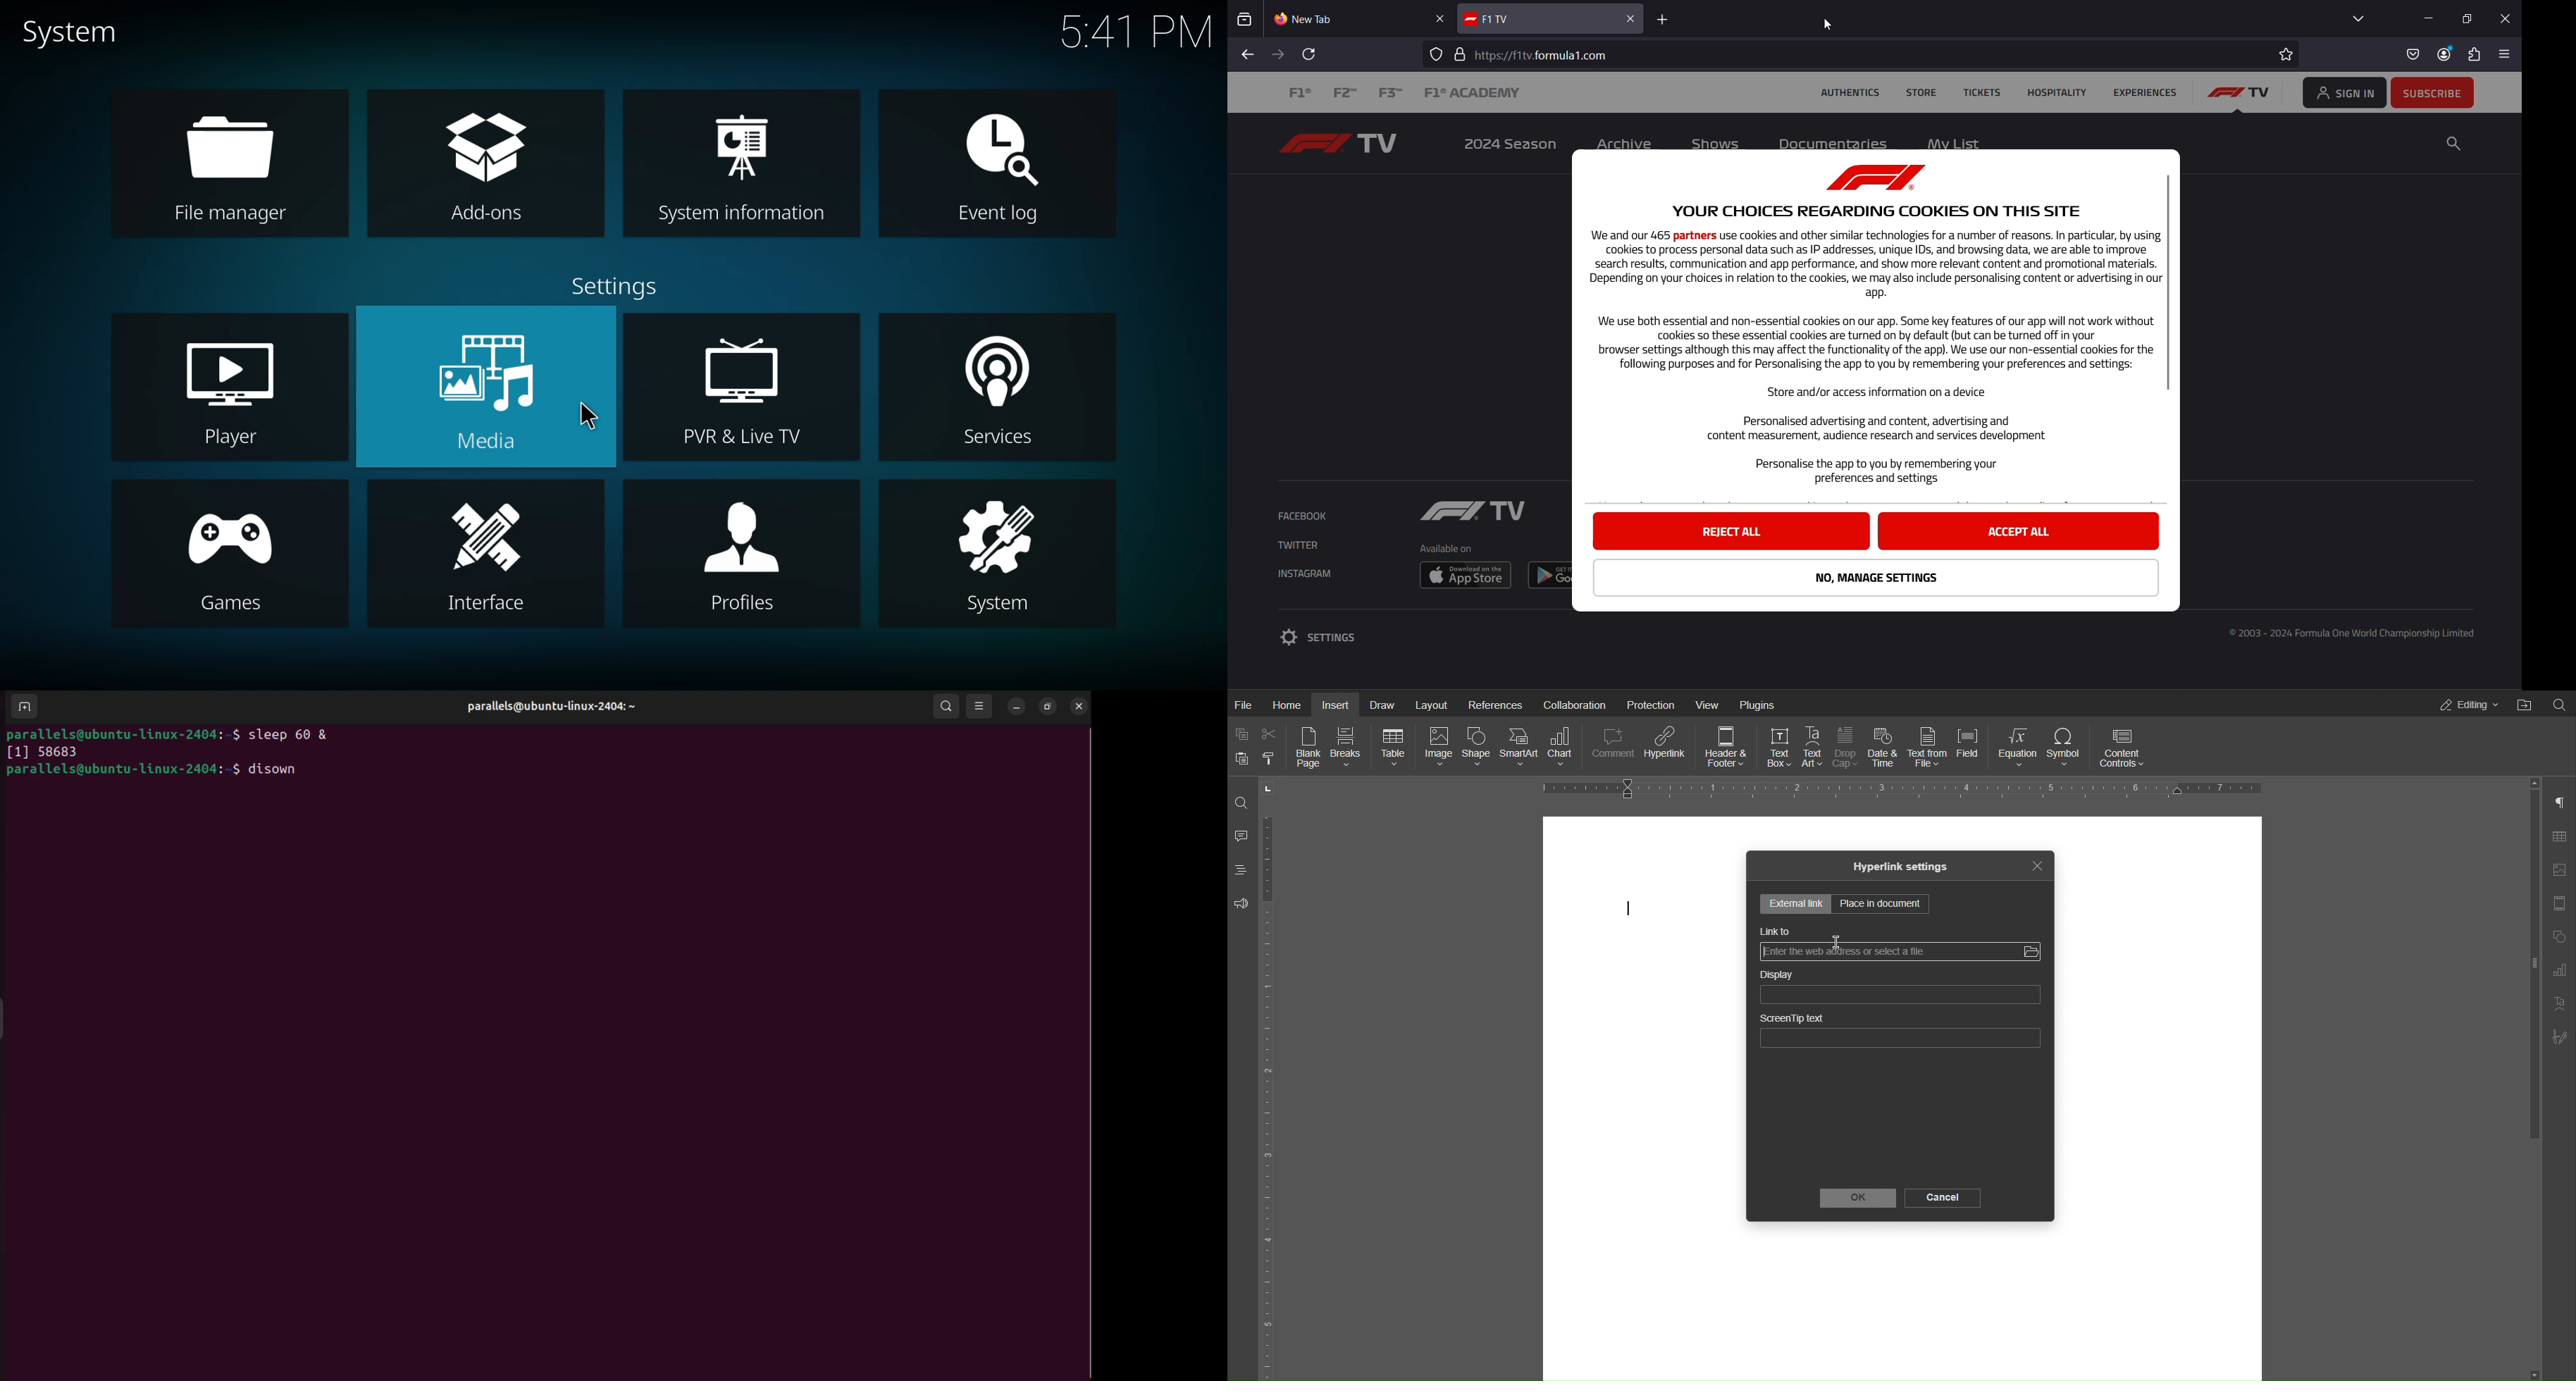 The width and height of the screenshot is (2576, 1400). I want to click on system, so click(68, 33).